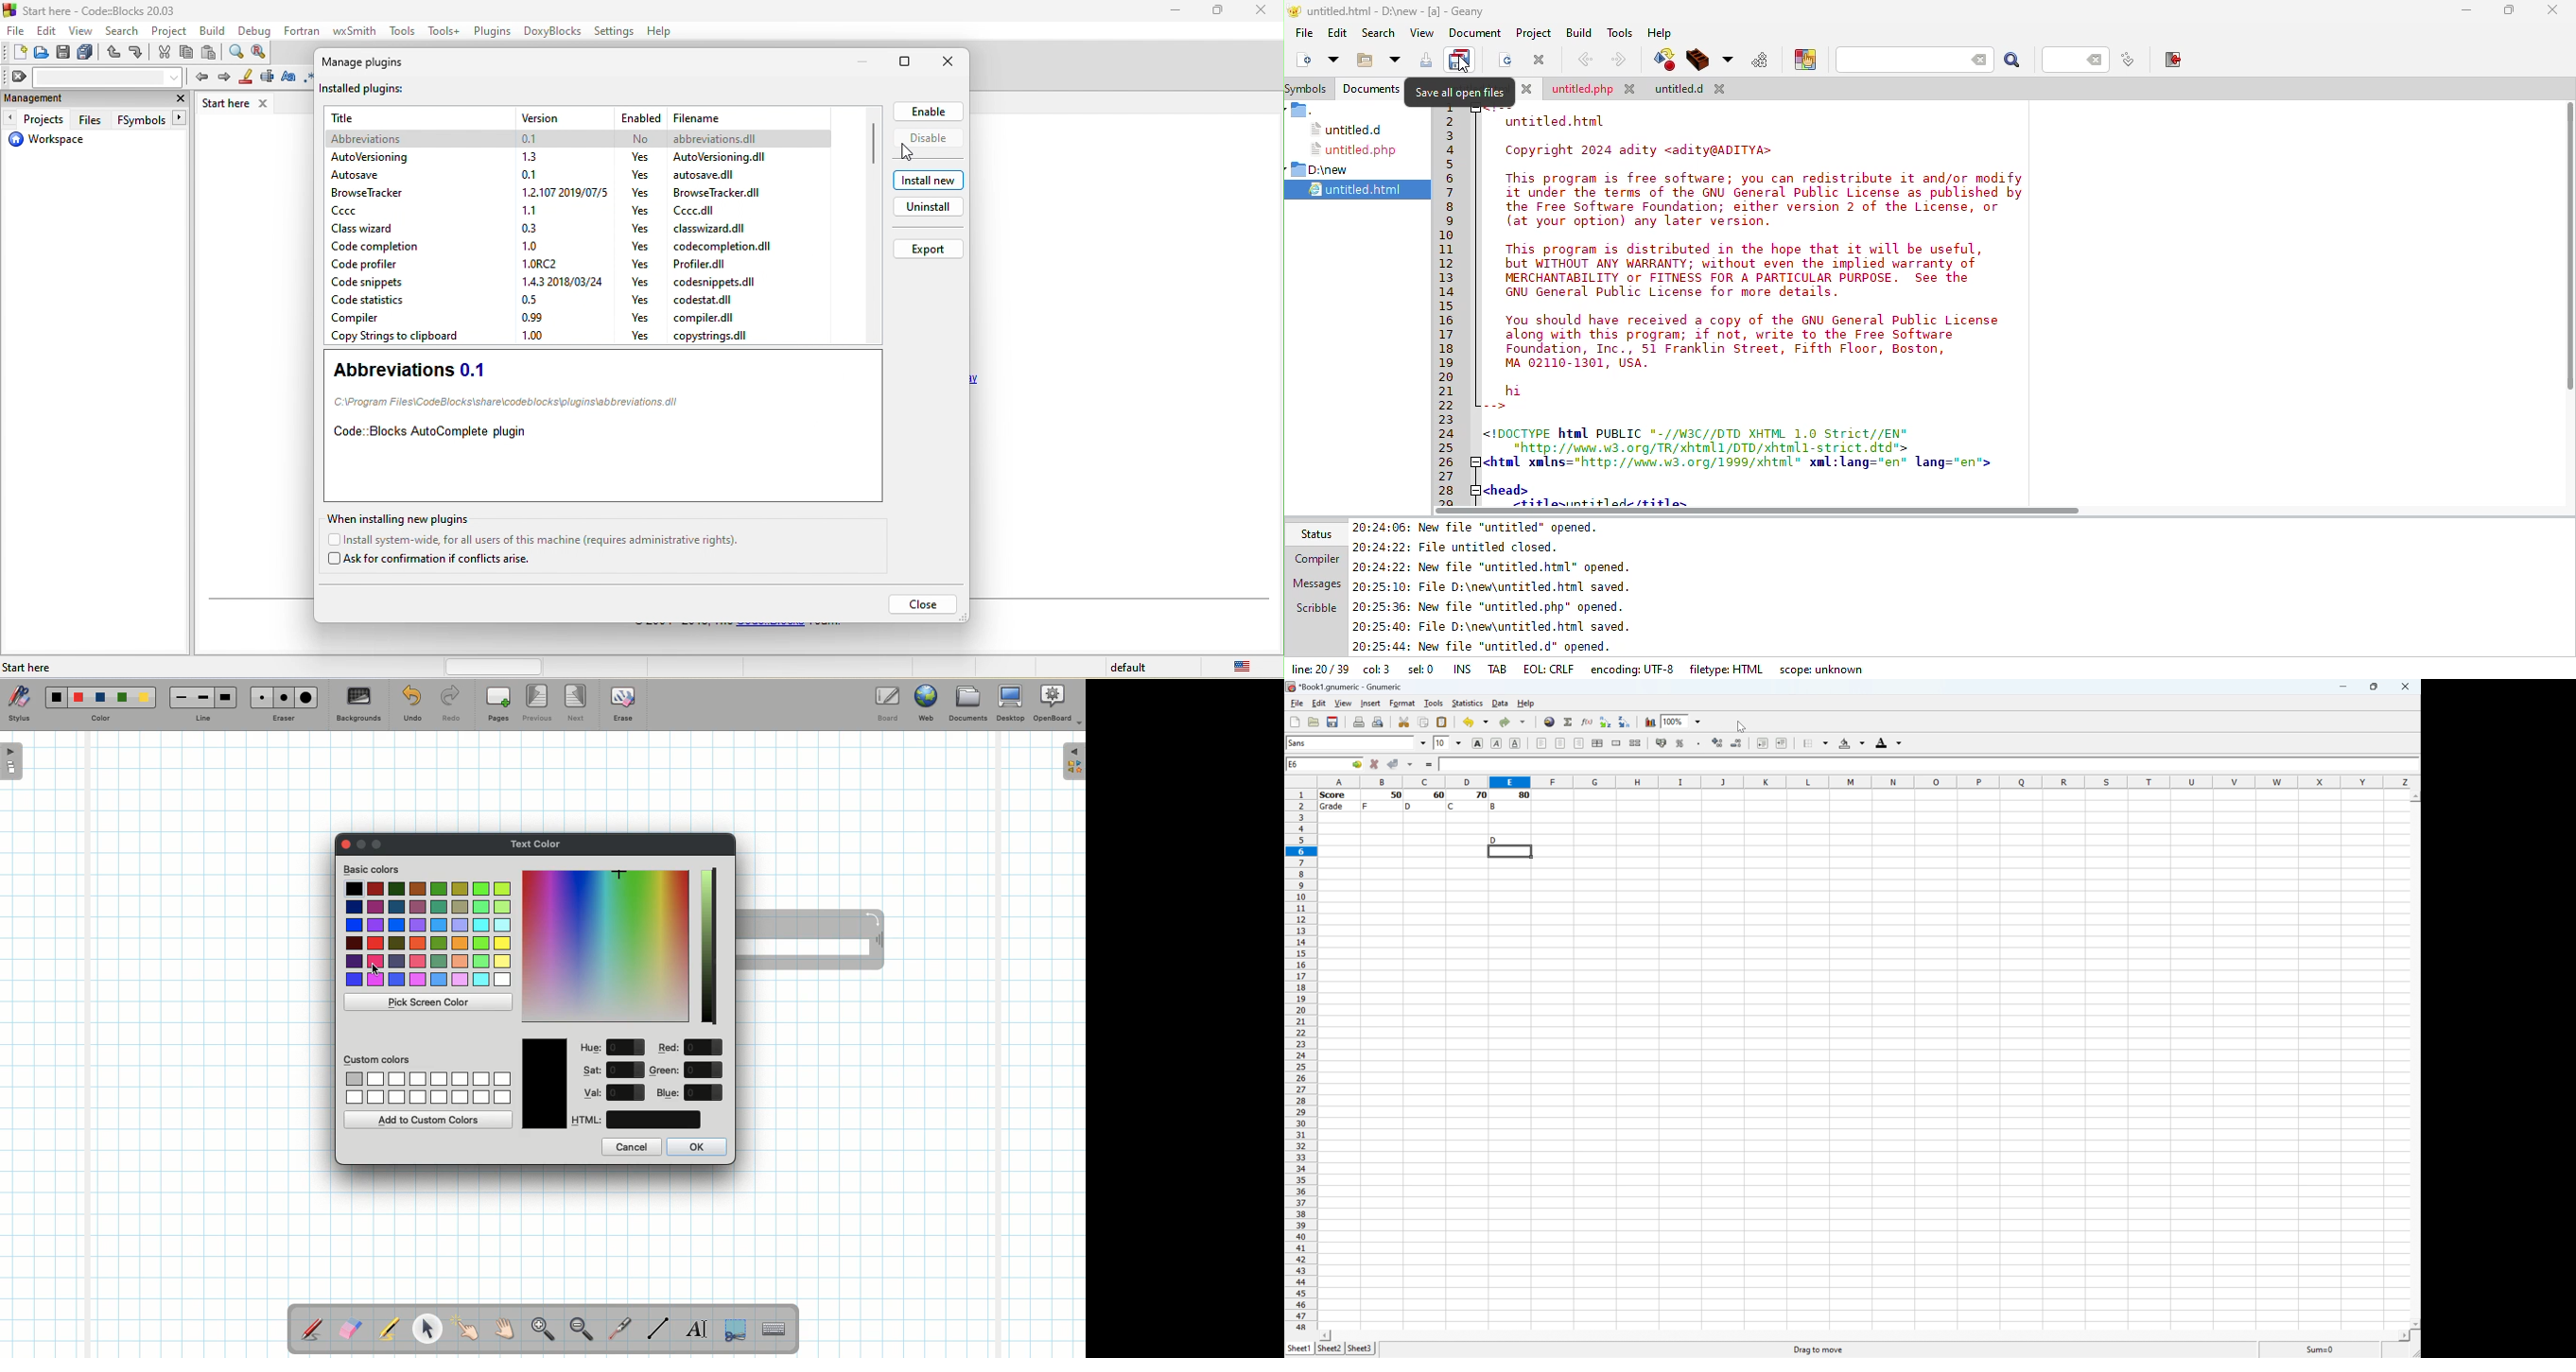 The width and height of the screenshot is (2576, 1372). What do you see at coordinates (1617, 742) in the screenshot?
I see `Merge a range of cells` at bounding box center [1617, 742].